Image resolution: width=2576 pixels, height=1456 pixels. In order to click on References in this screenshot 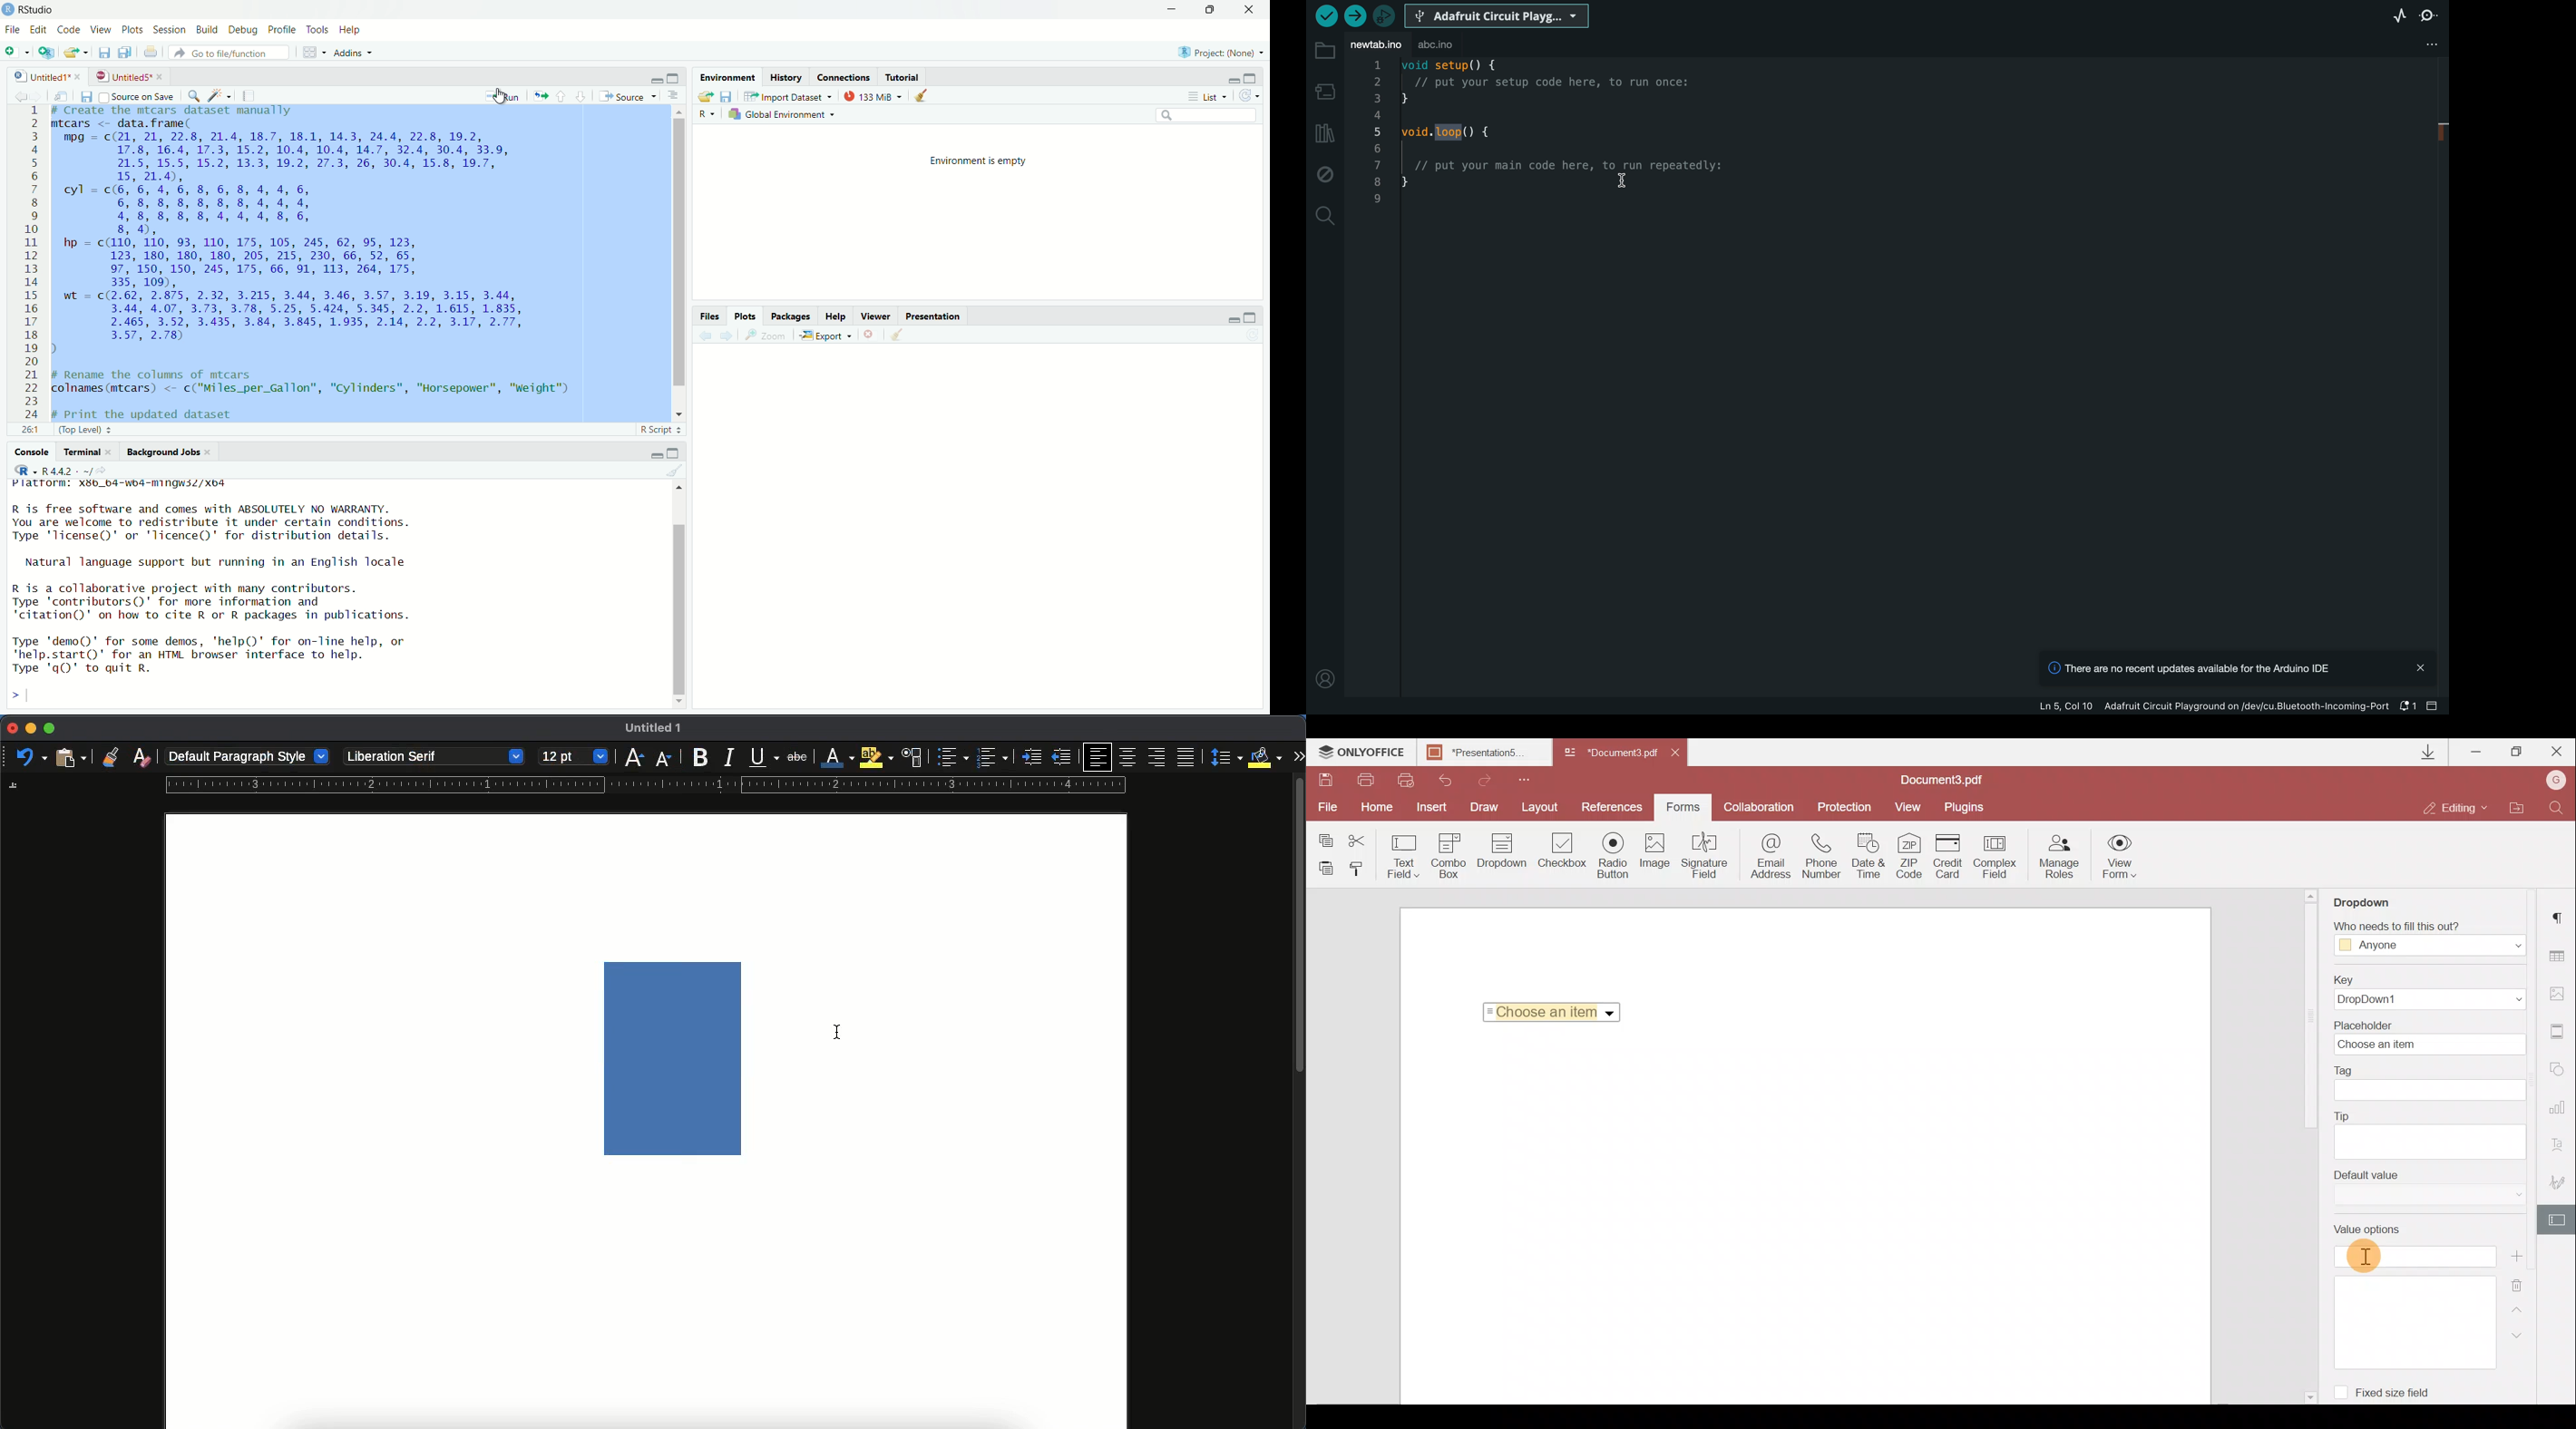, I will do `click(1615, 806)`.